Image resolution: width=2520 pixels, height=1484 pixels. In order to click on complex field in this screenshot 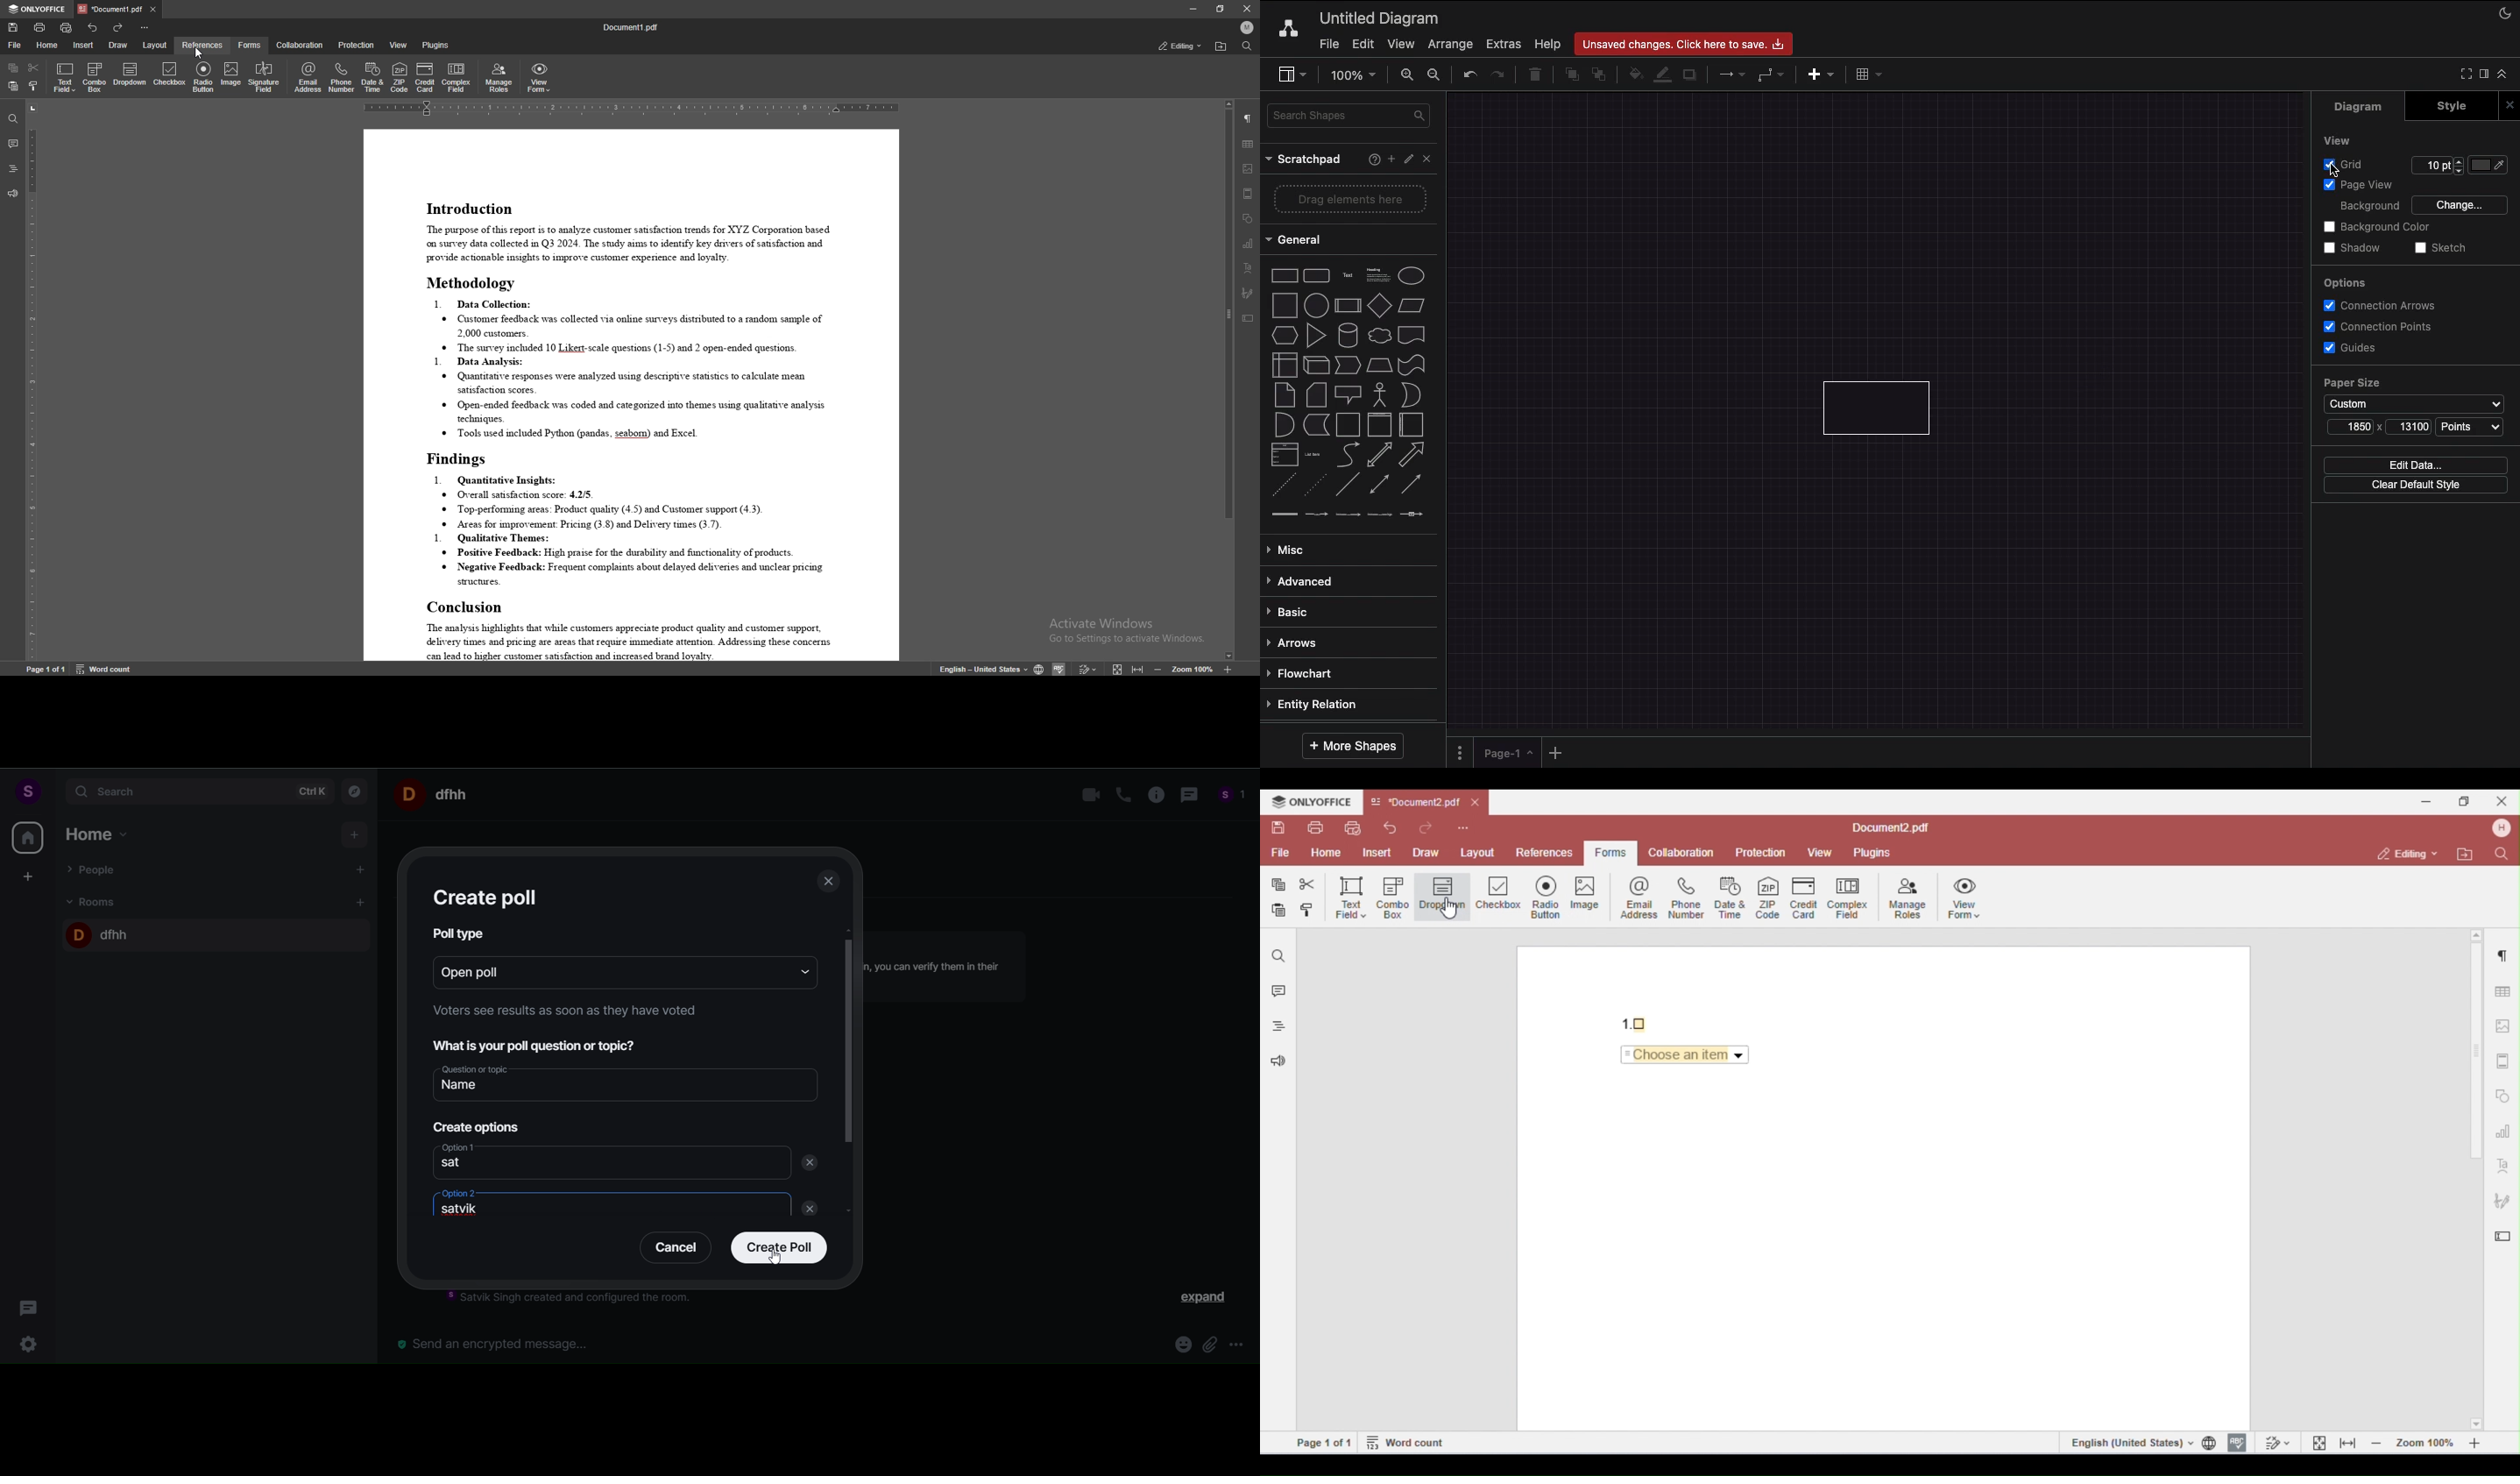, I will do `click(457, 78)`.